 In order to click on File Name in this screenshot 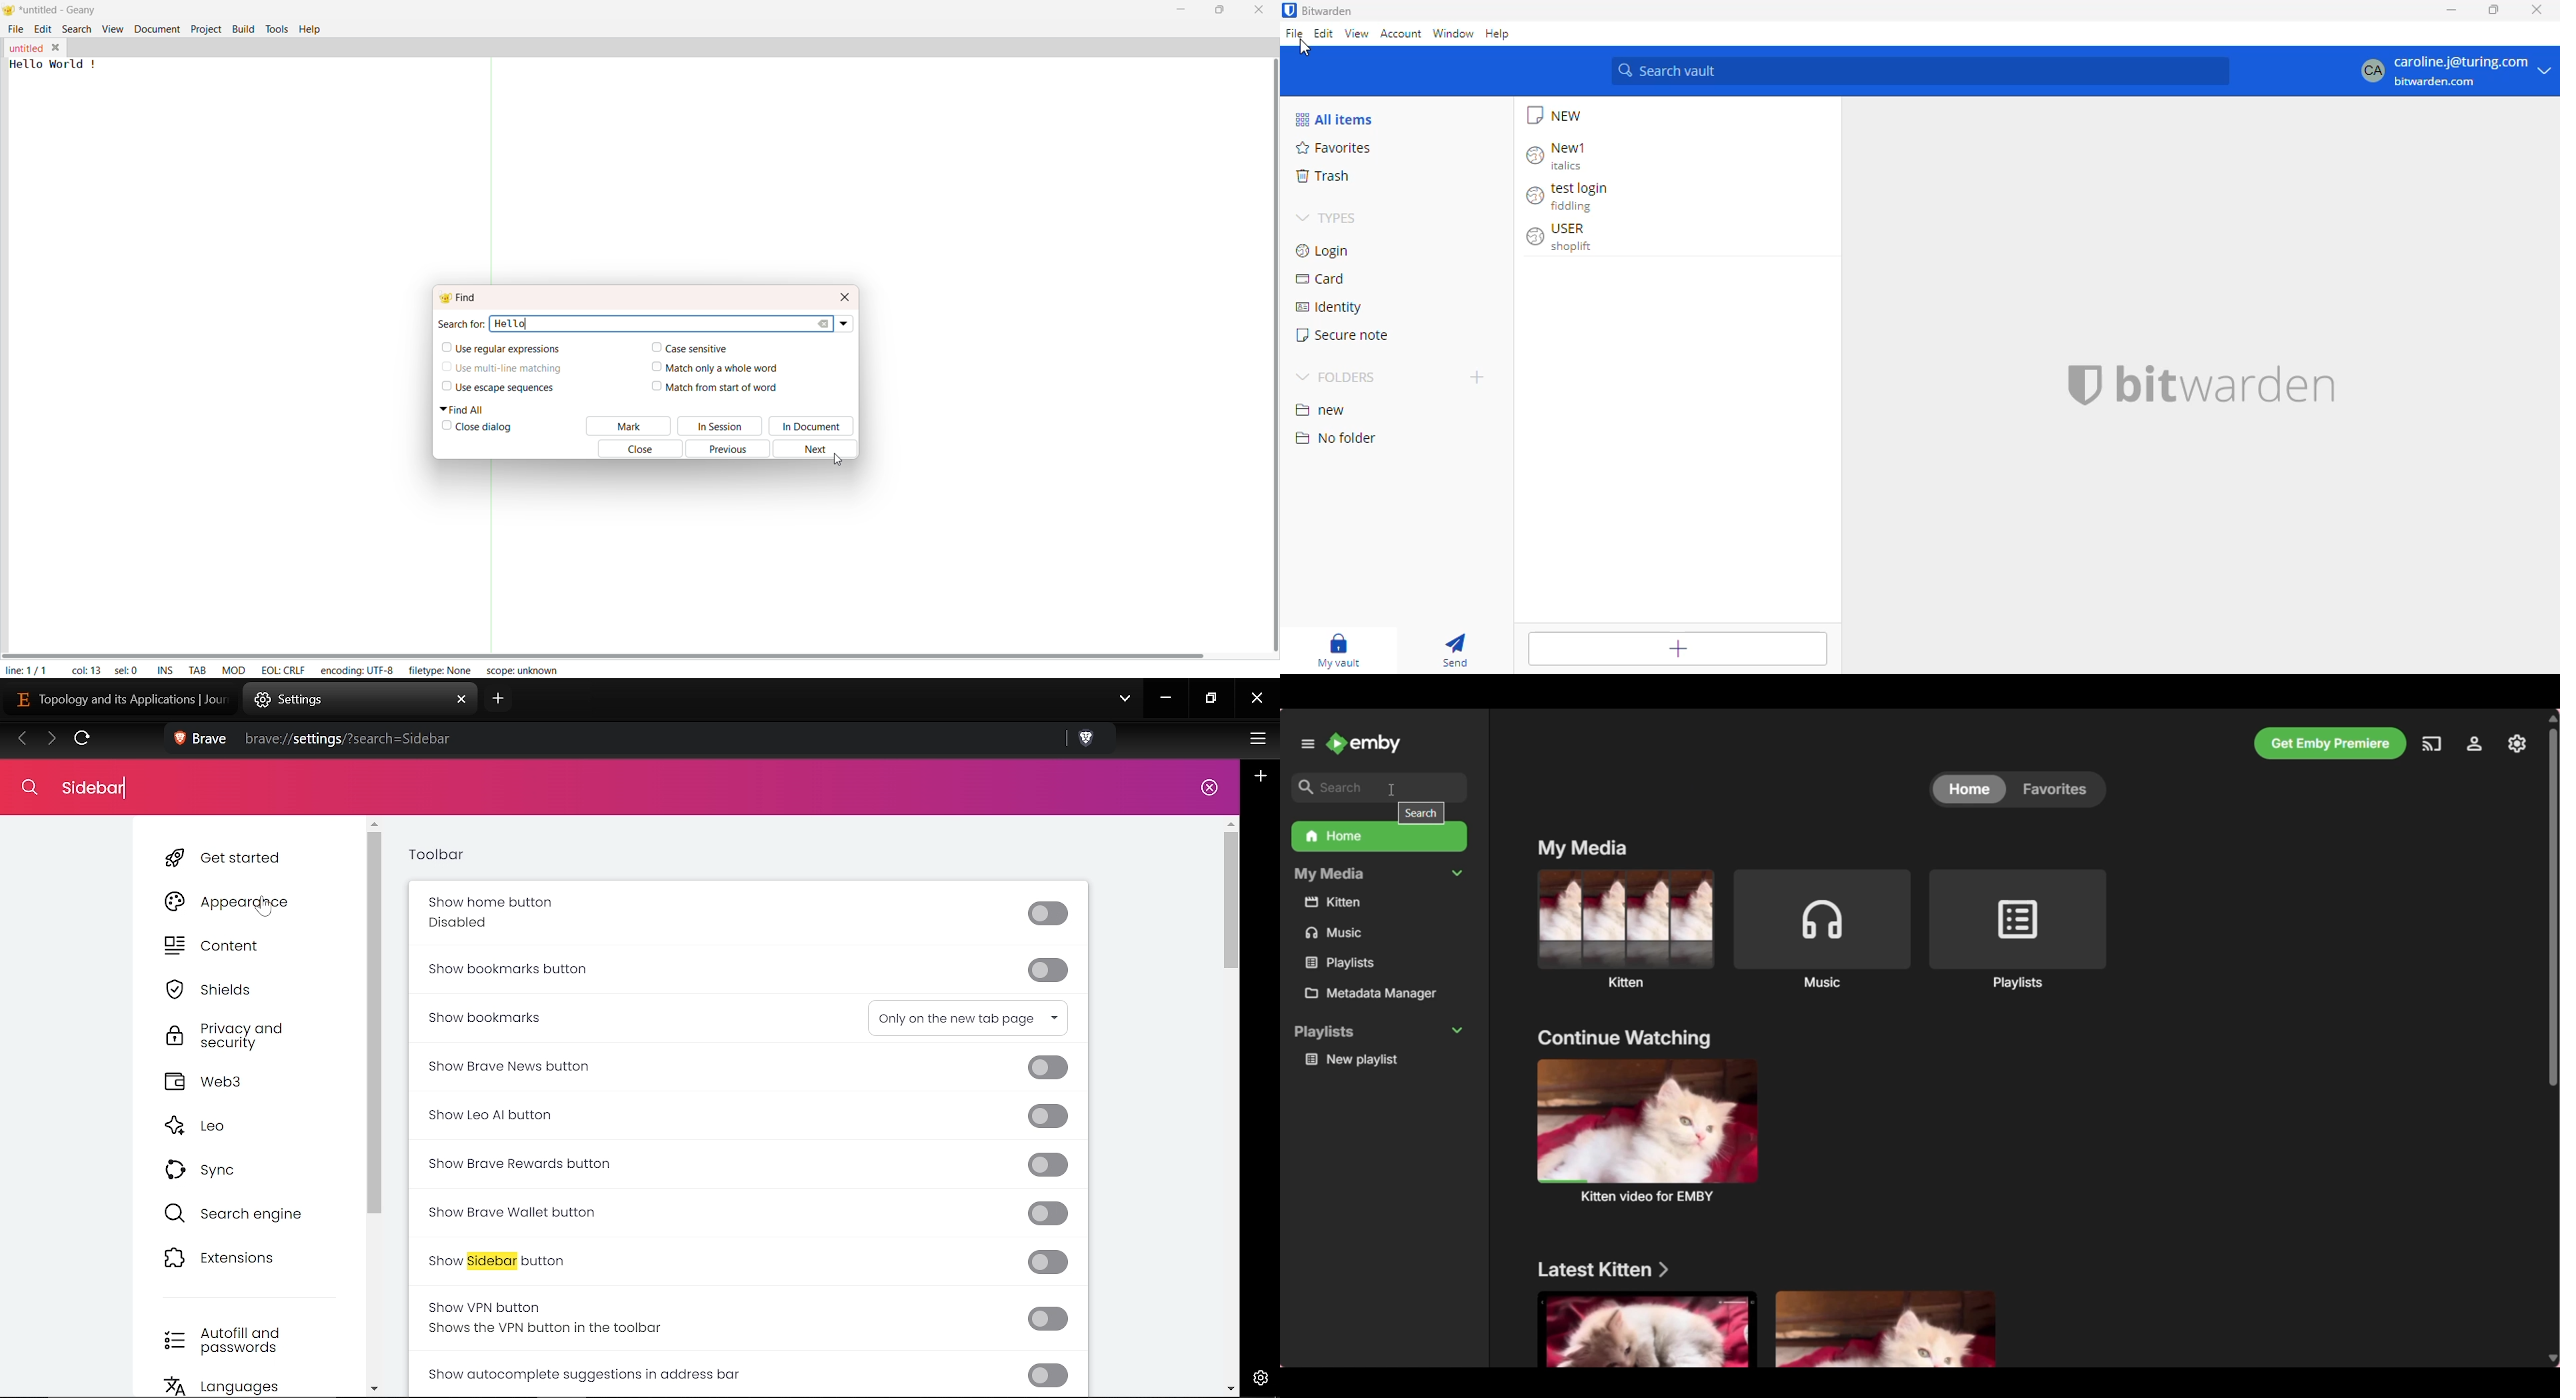, I will do `click(25, 49)`.